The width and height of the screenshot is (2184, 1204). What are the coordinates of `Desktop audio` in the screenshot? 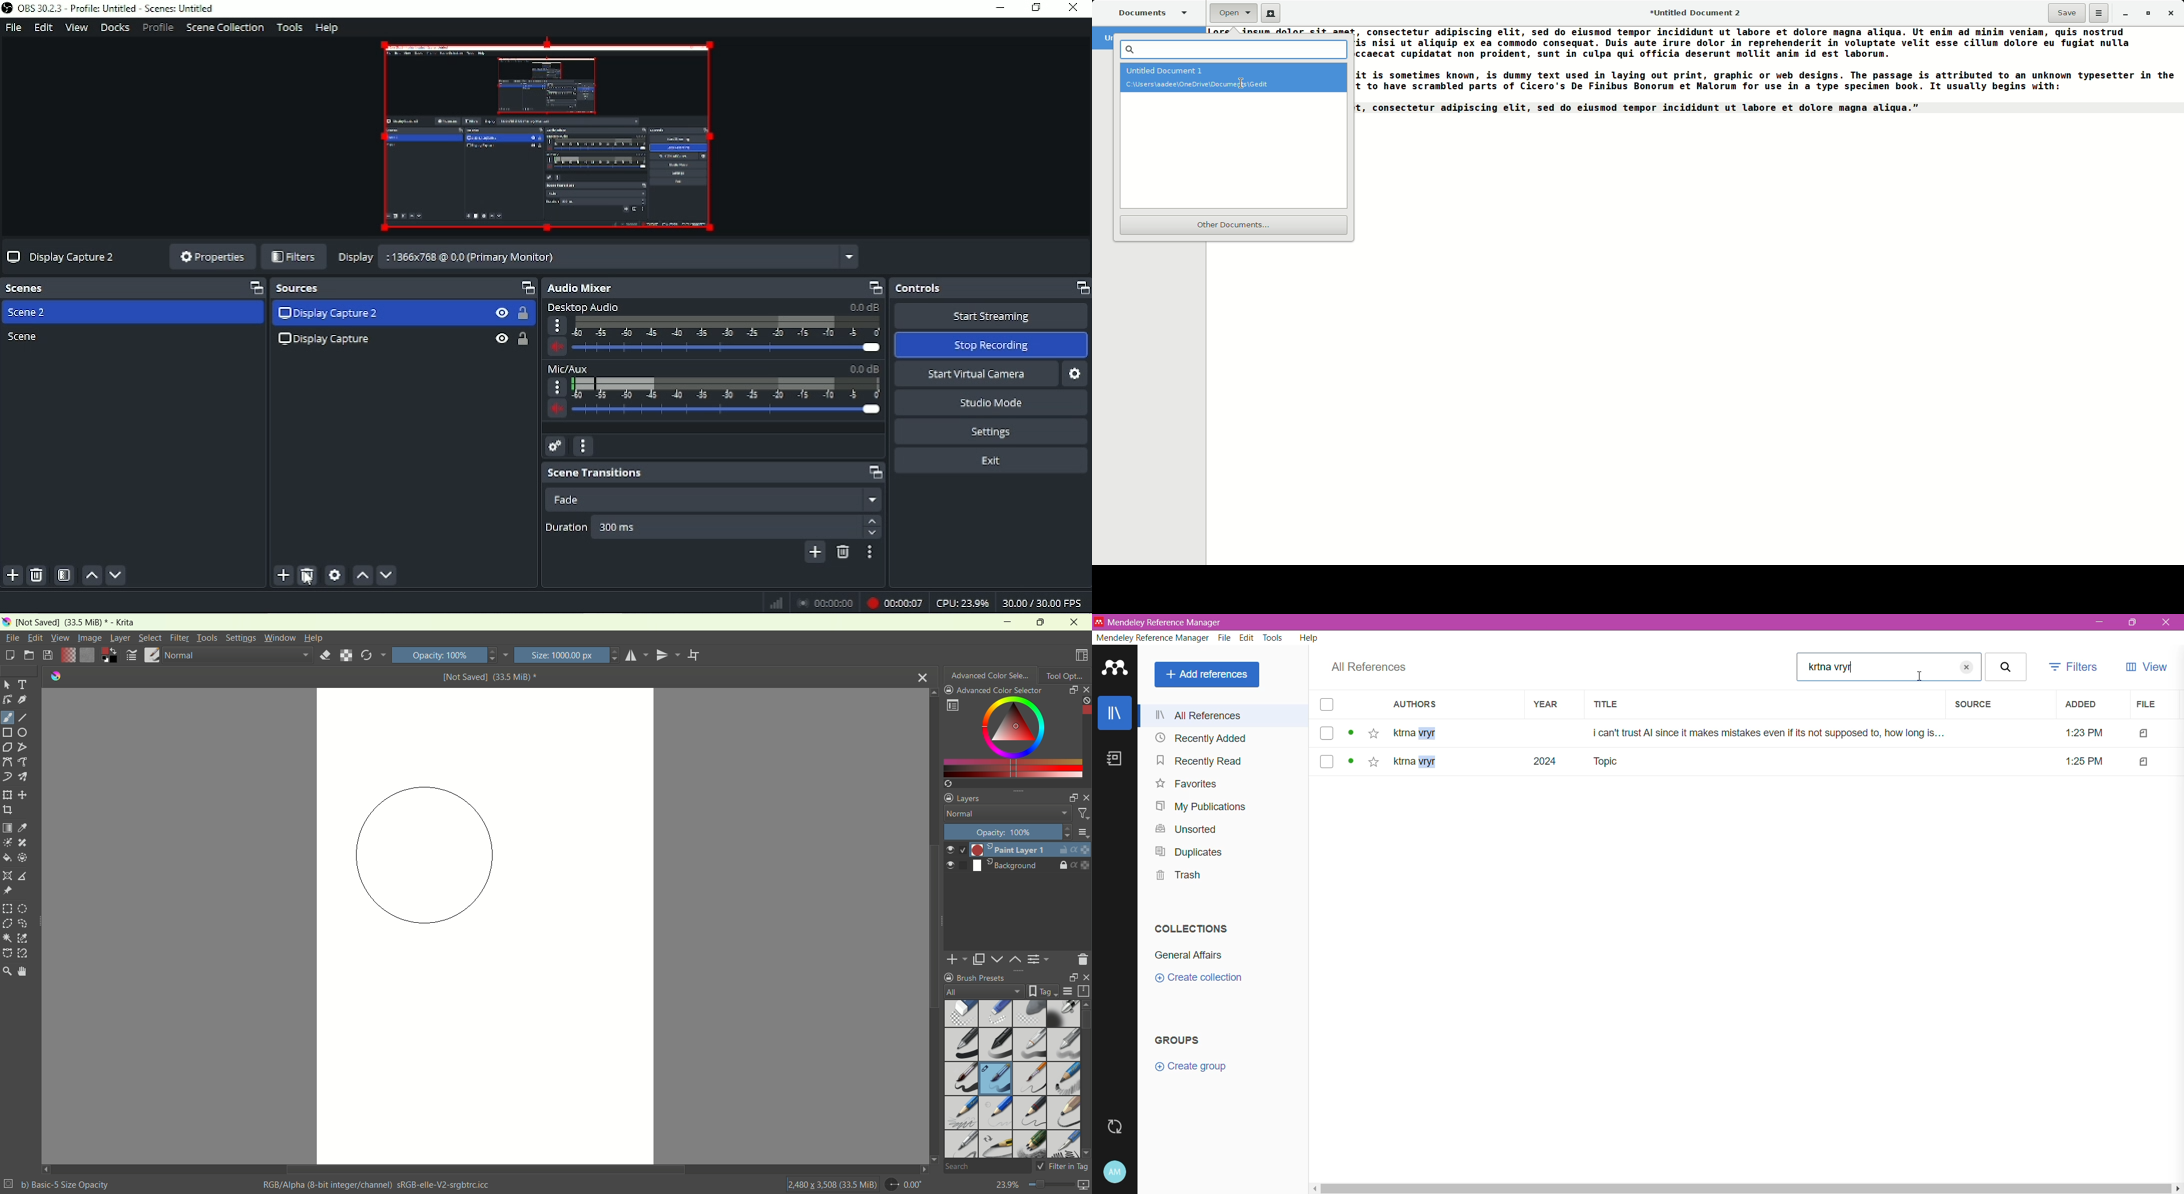 It's located at (714, 330).